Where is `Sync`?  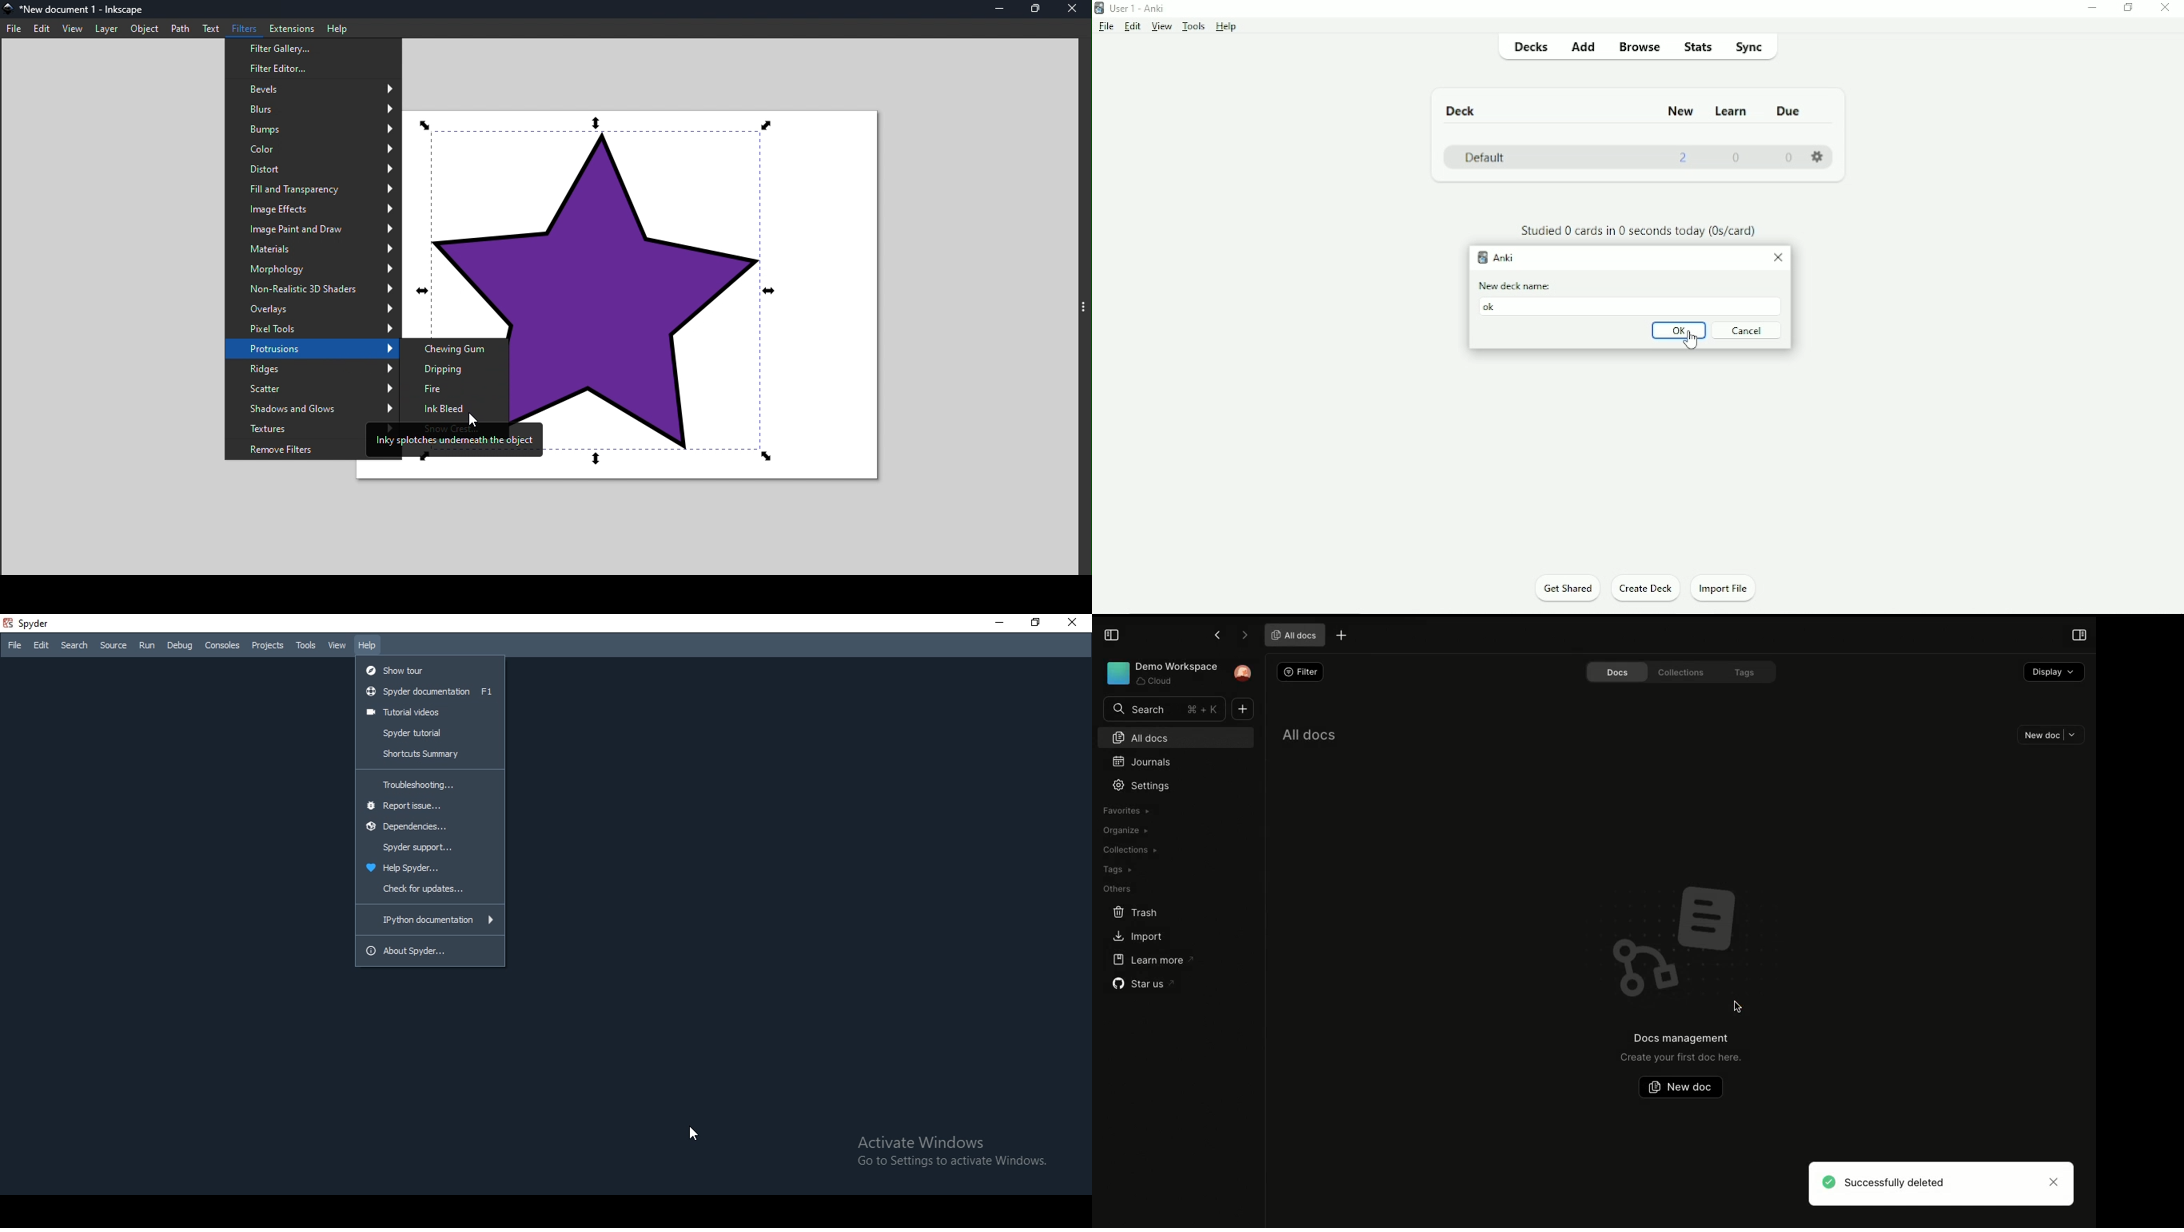
Sync is located at coordinates (1749, 46).